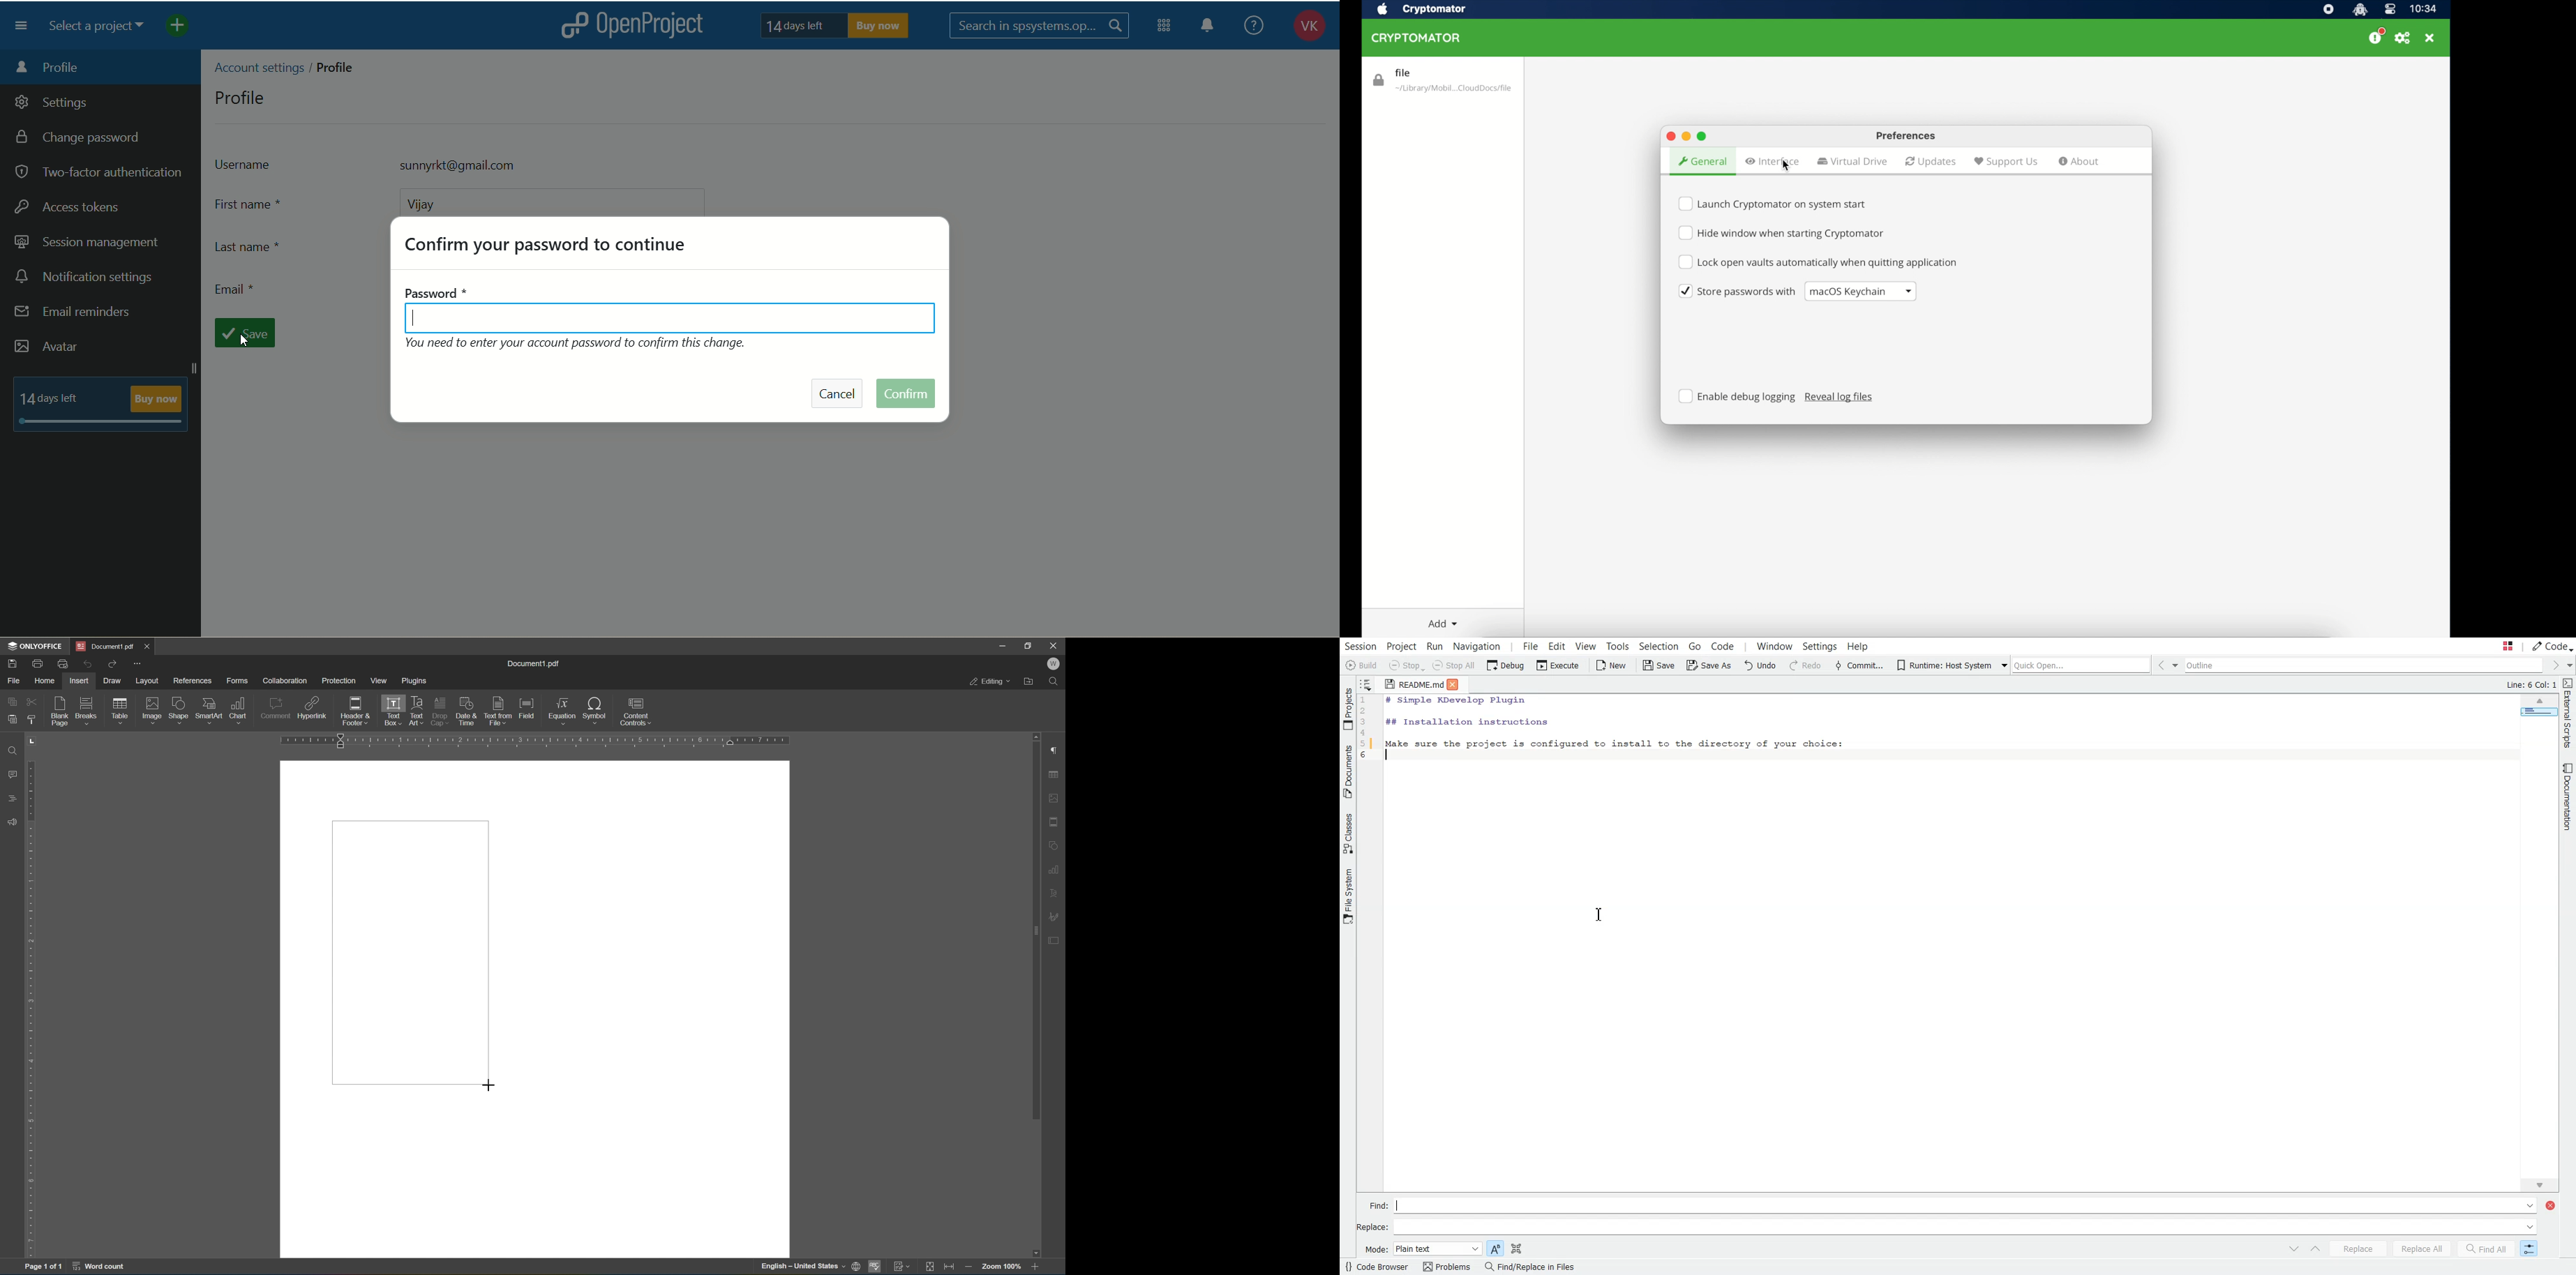  Describe the element at coordinates (1040, 26) in the screenshot. I see `search` at that location.